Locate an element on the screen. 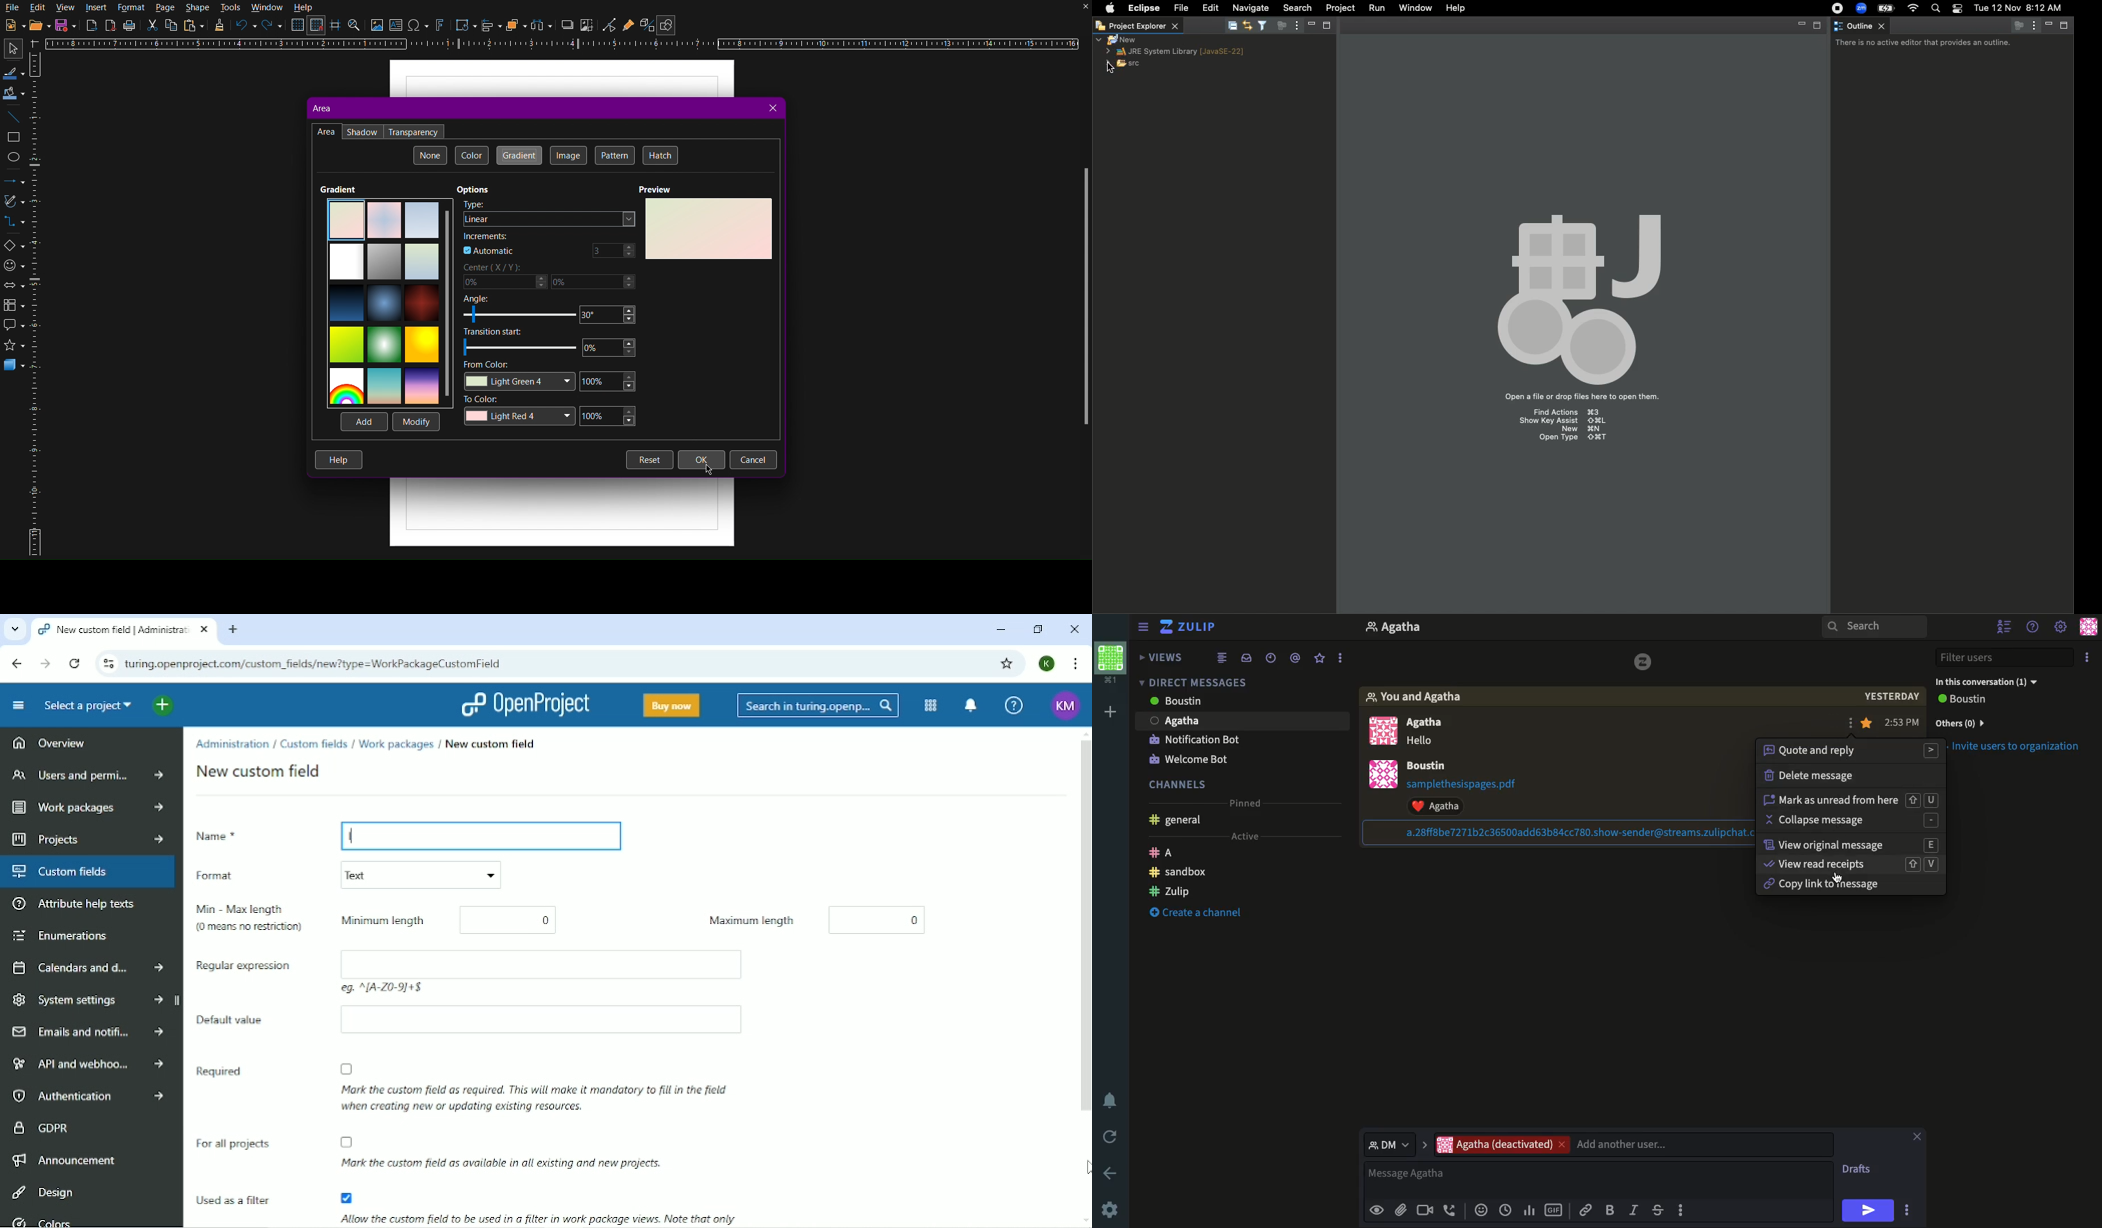  Preview is located at coordinates (1377, 1209).